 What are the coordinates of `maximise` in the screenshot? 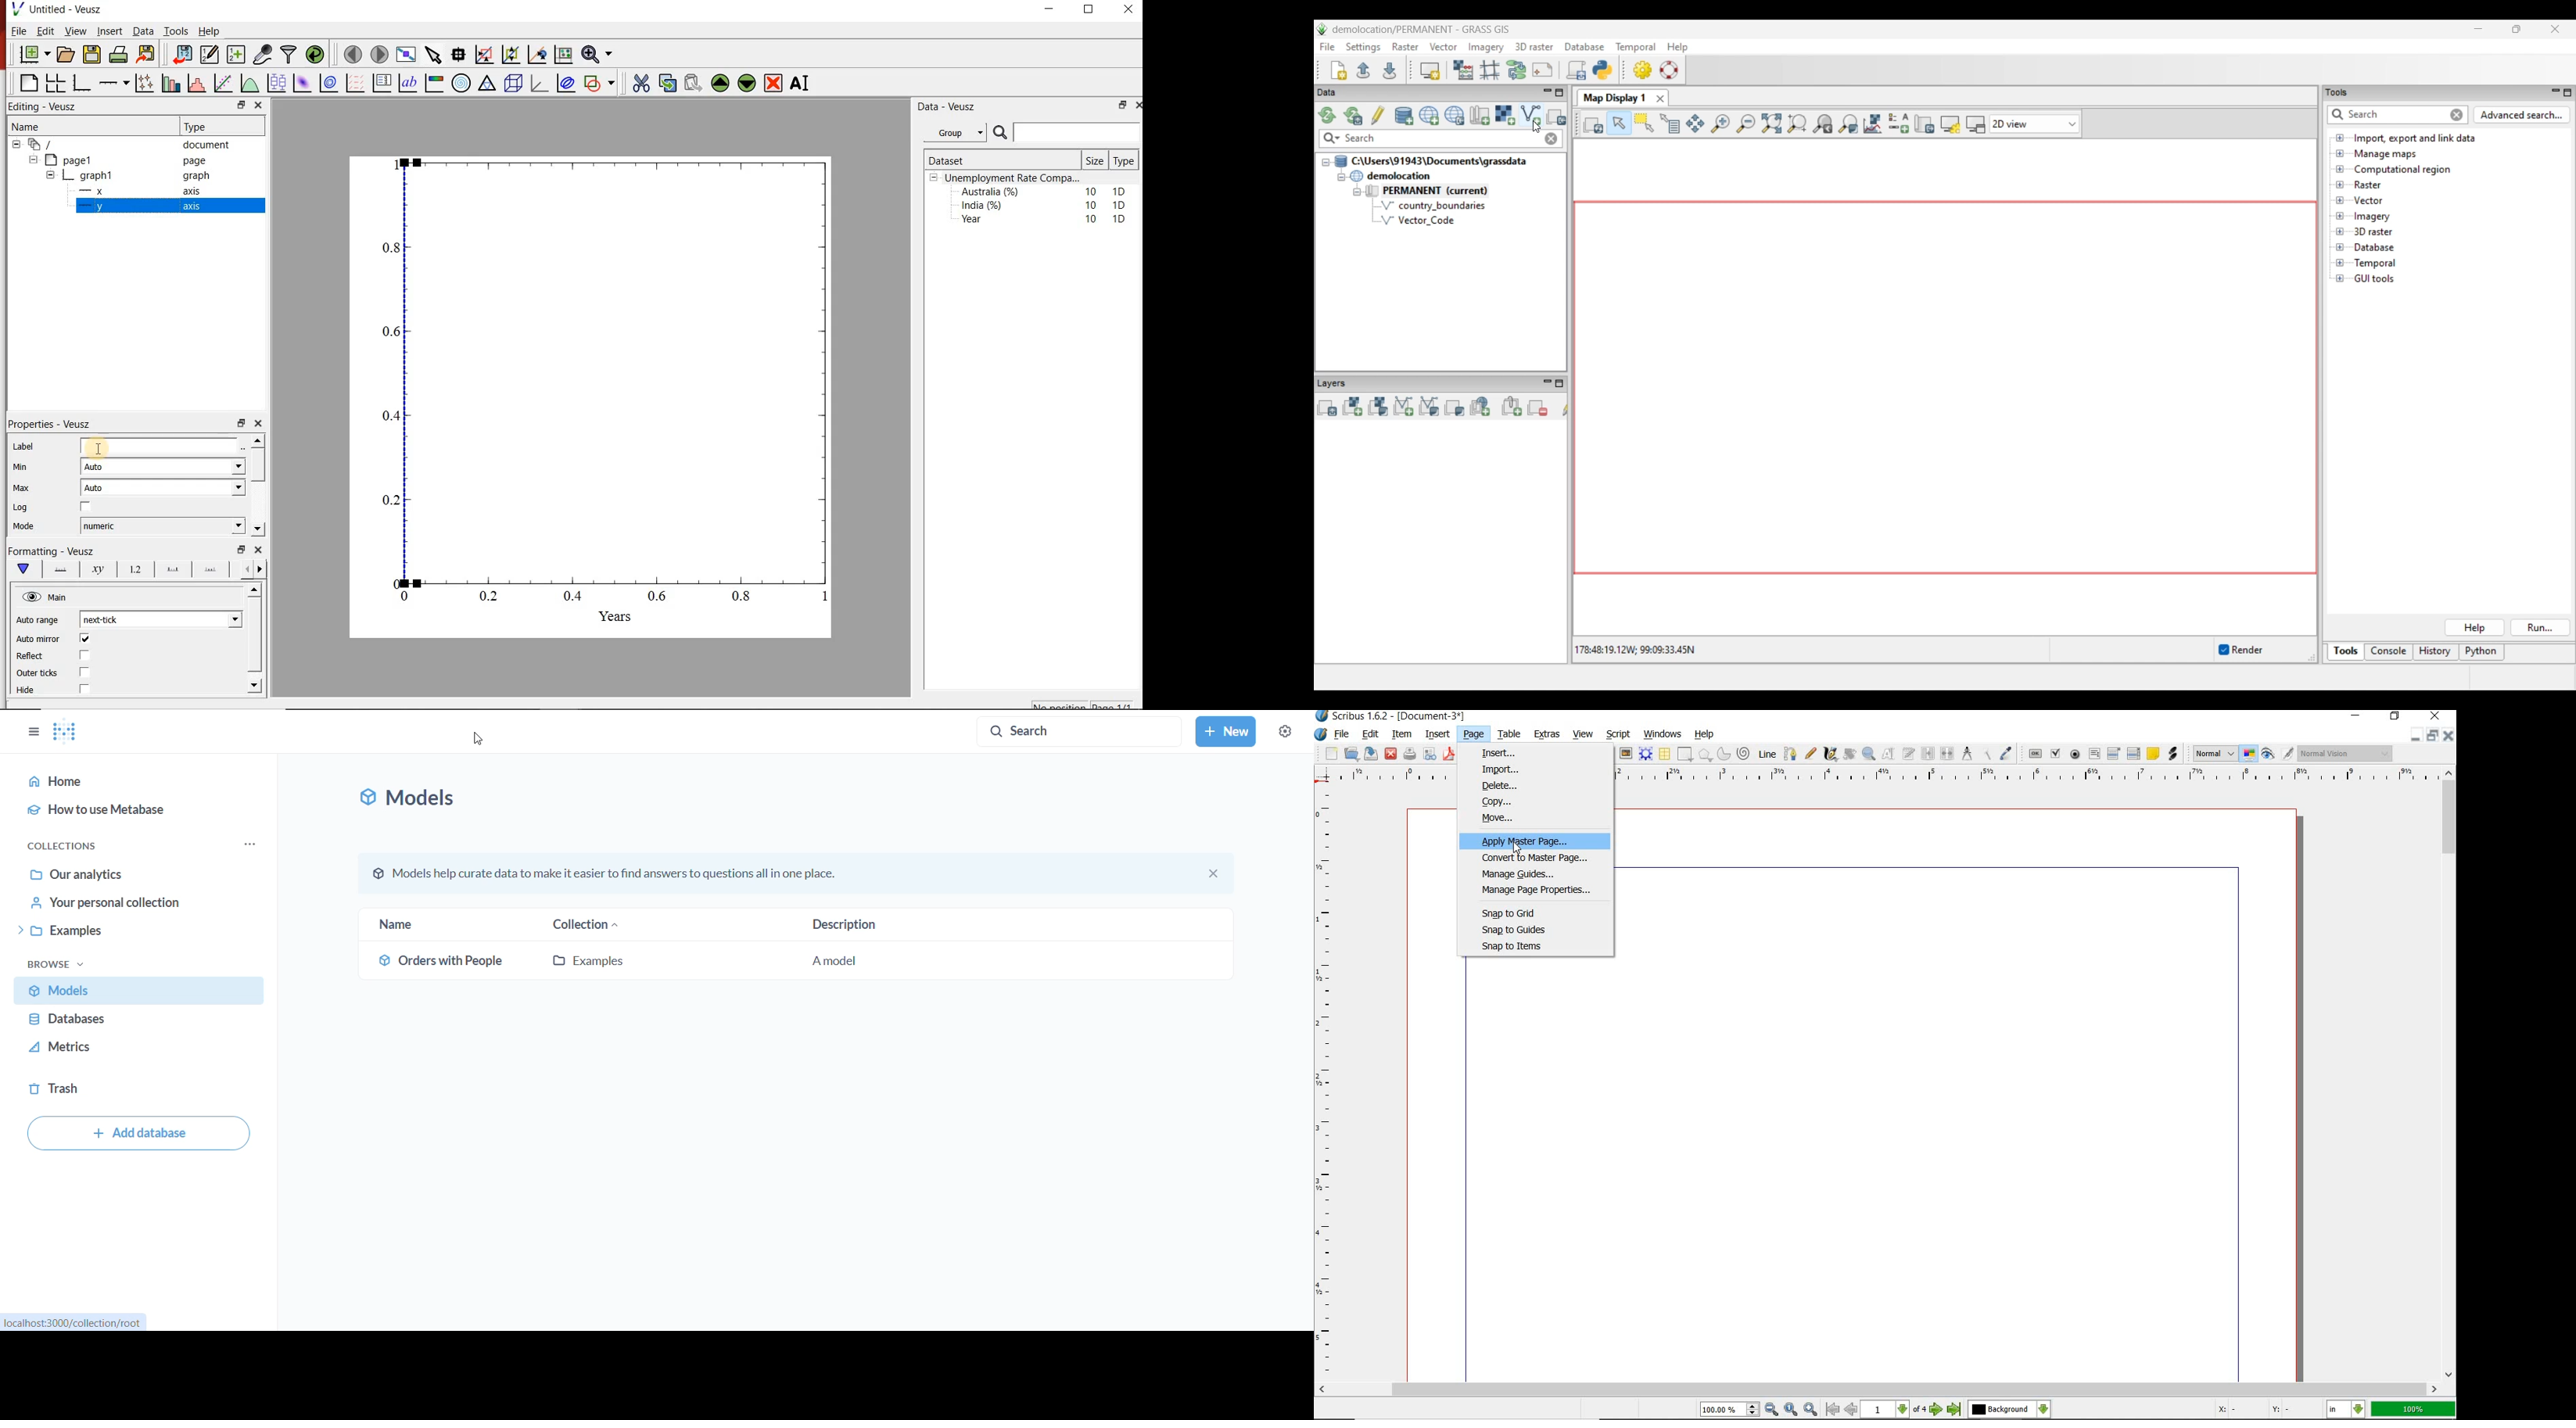 It's located at (1090, 12).